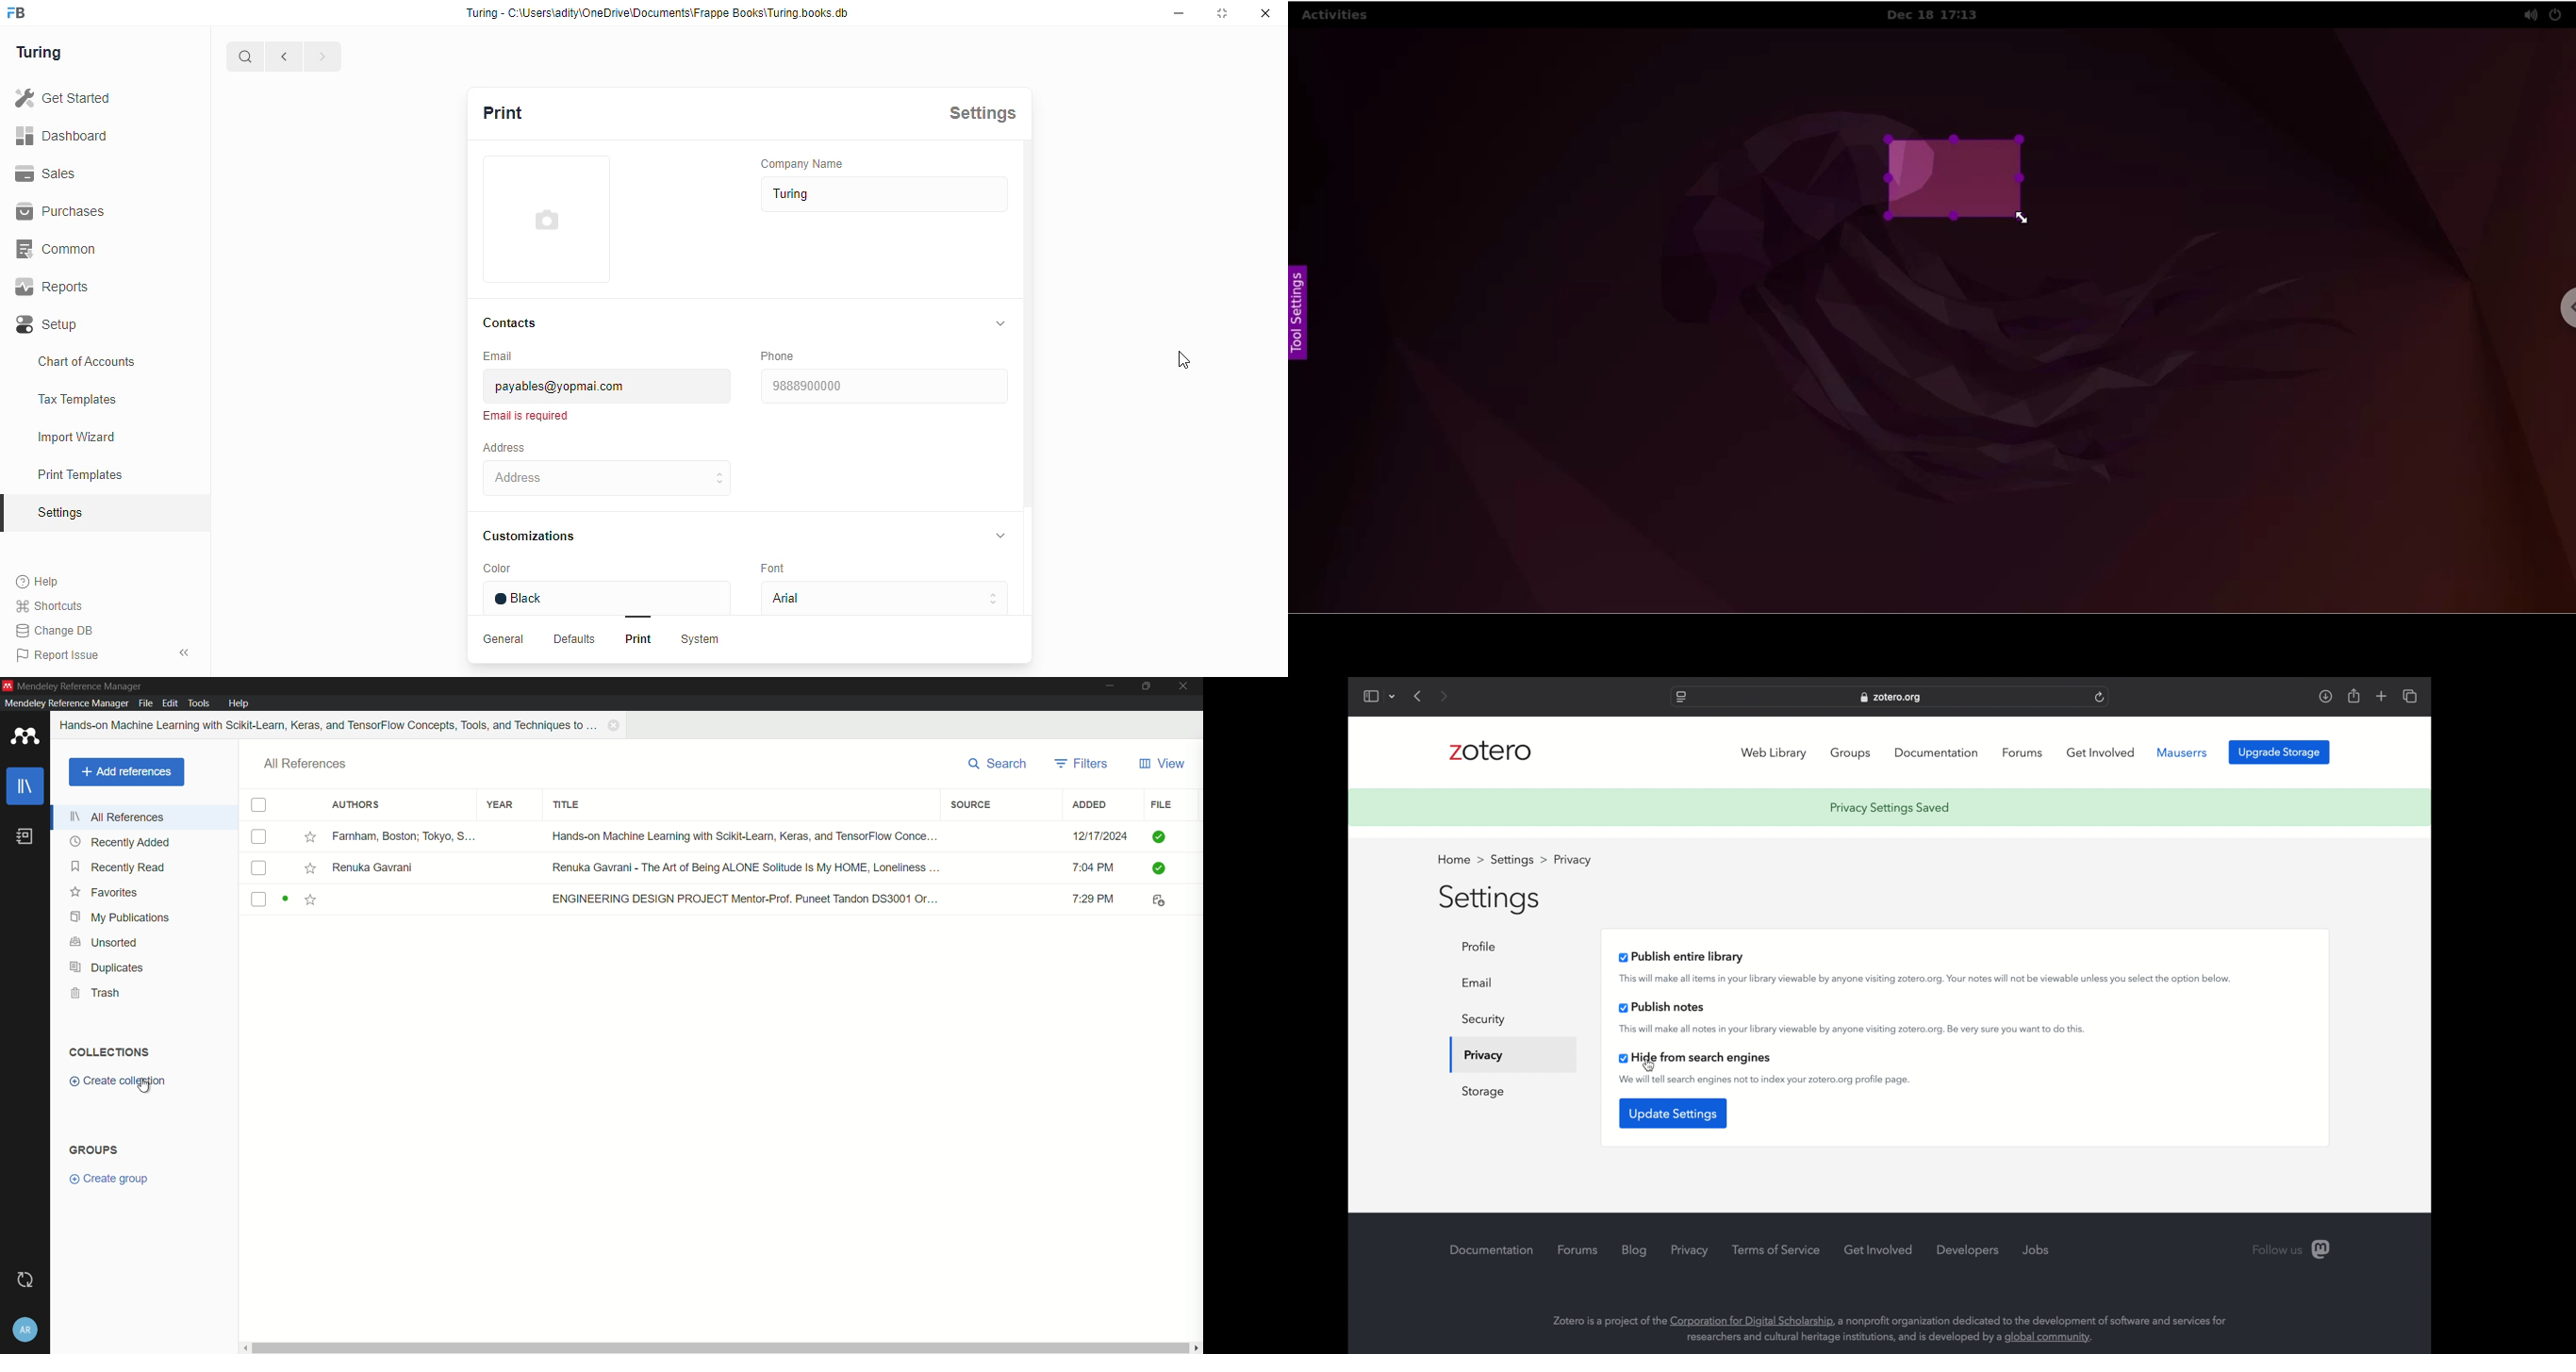 The width and height of the screenshot is (2576, 1372). Describe the element at coordinates (635, 641) in the screenshot. I see `Print` at that location.